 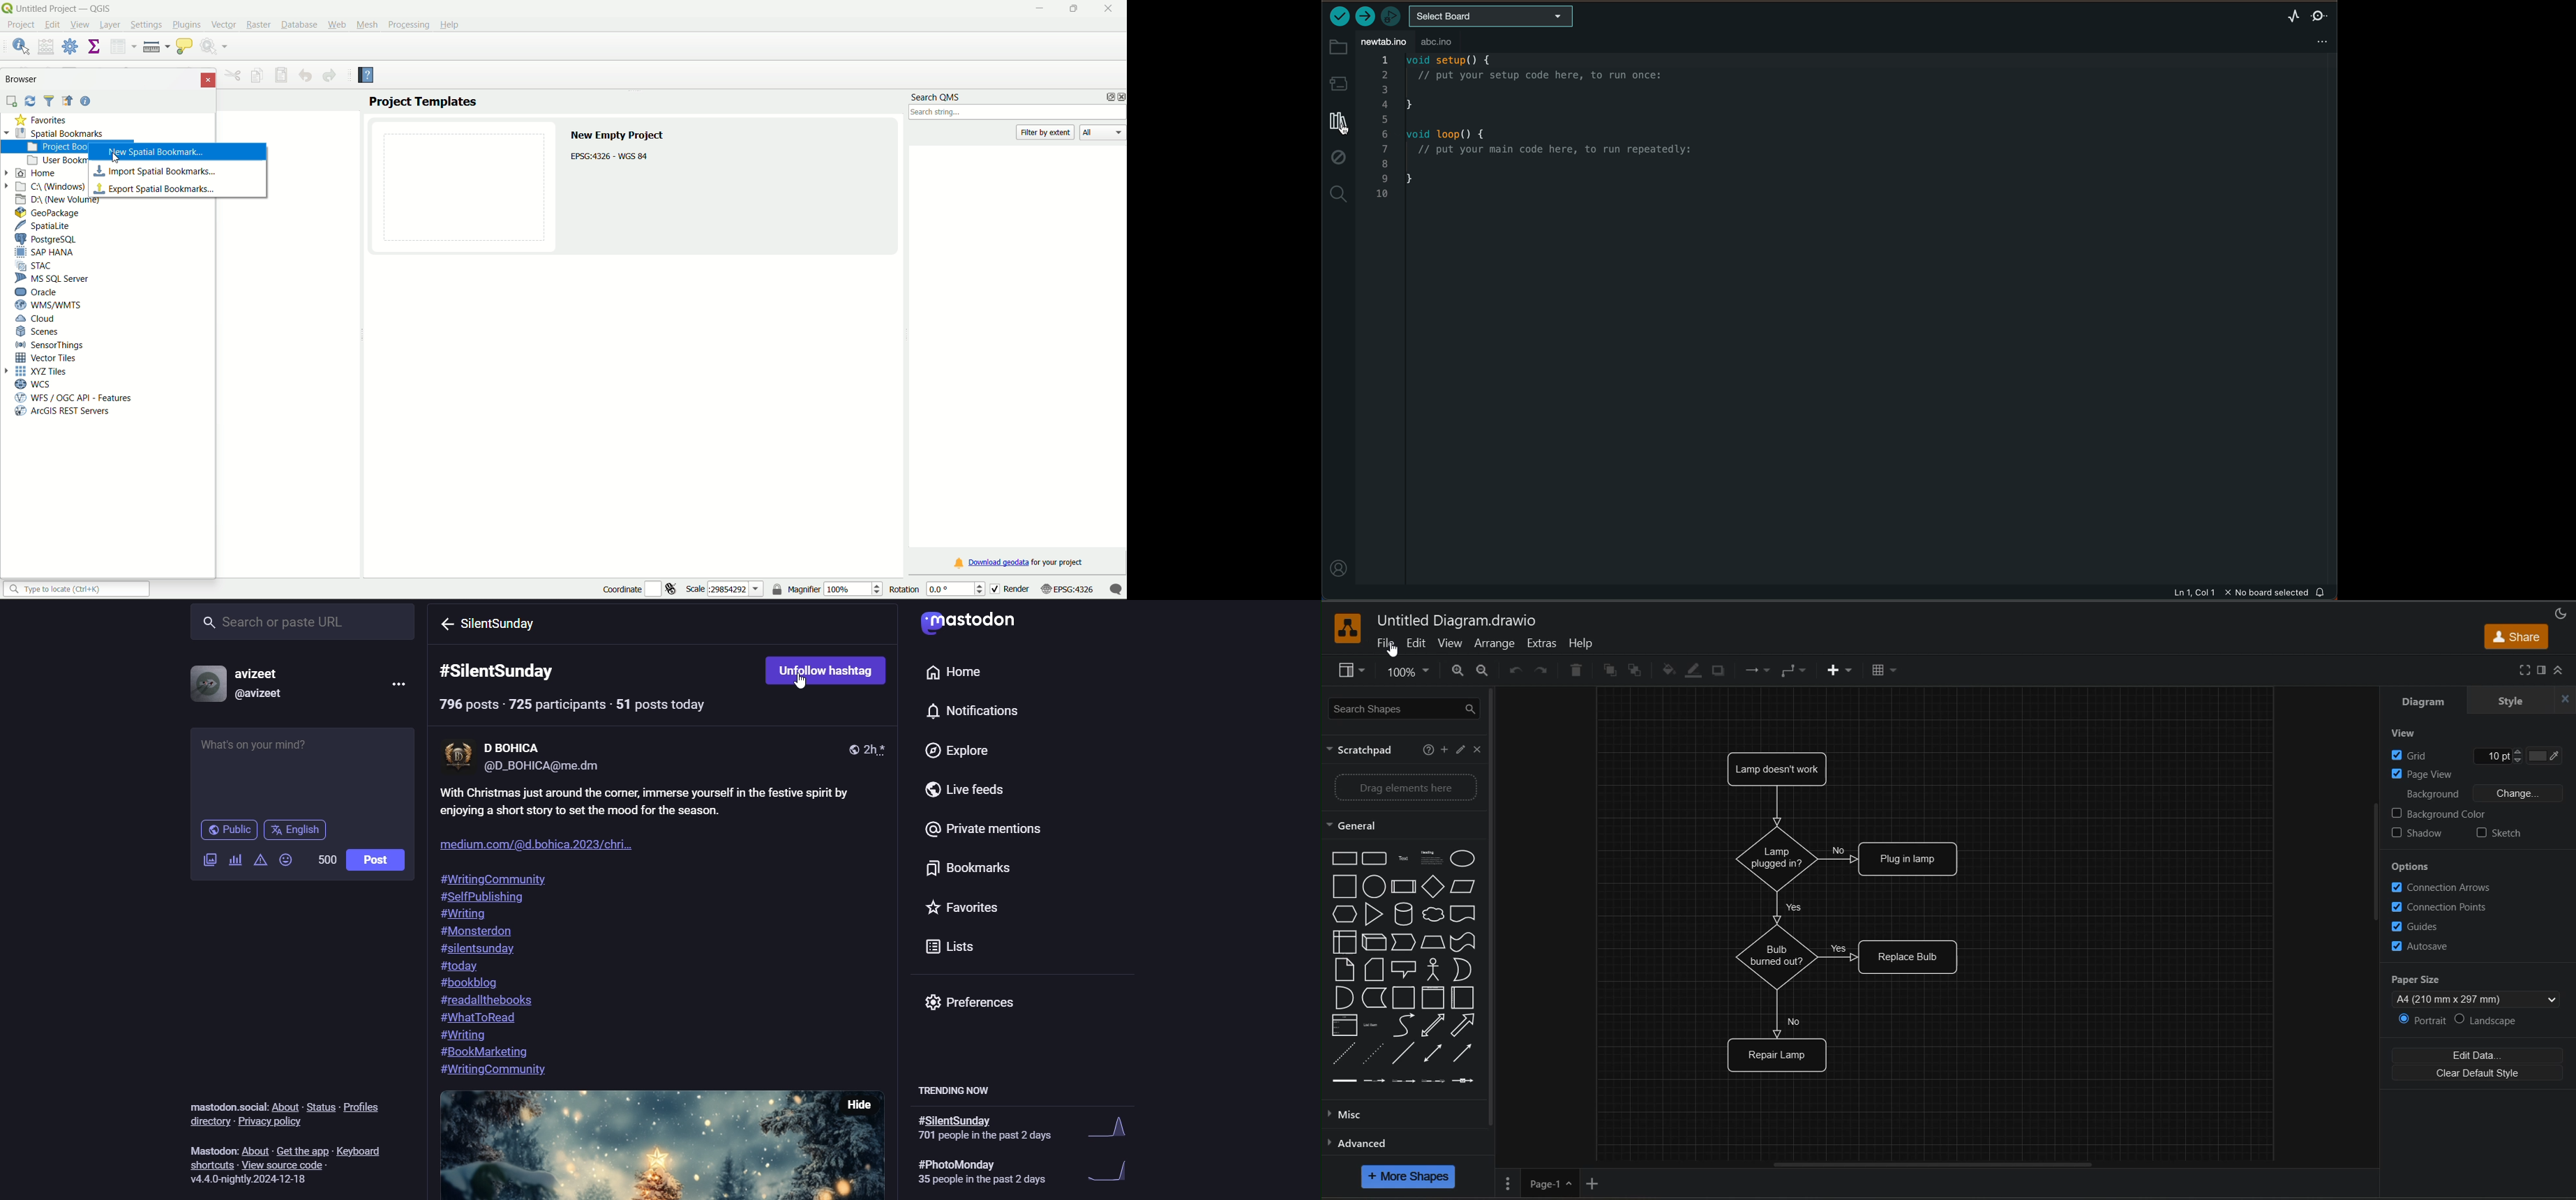 What do you see at coordinates (368, 25) in the screenshot?
I see `Mesh` at bounding box center [368, 25].